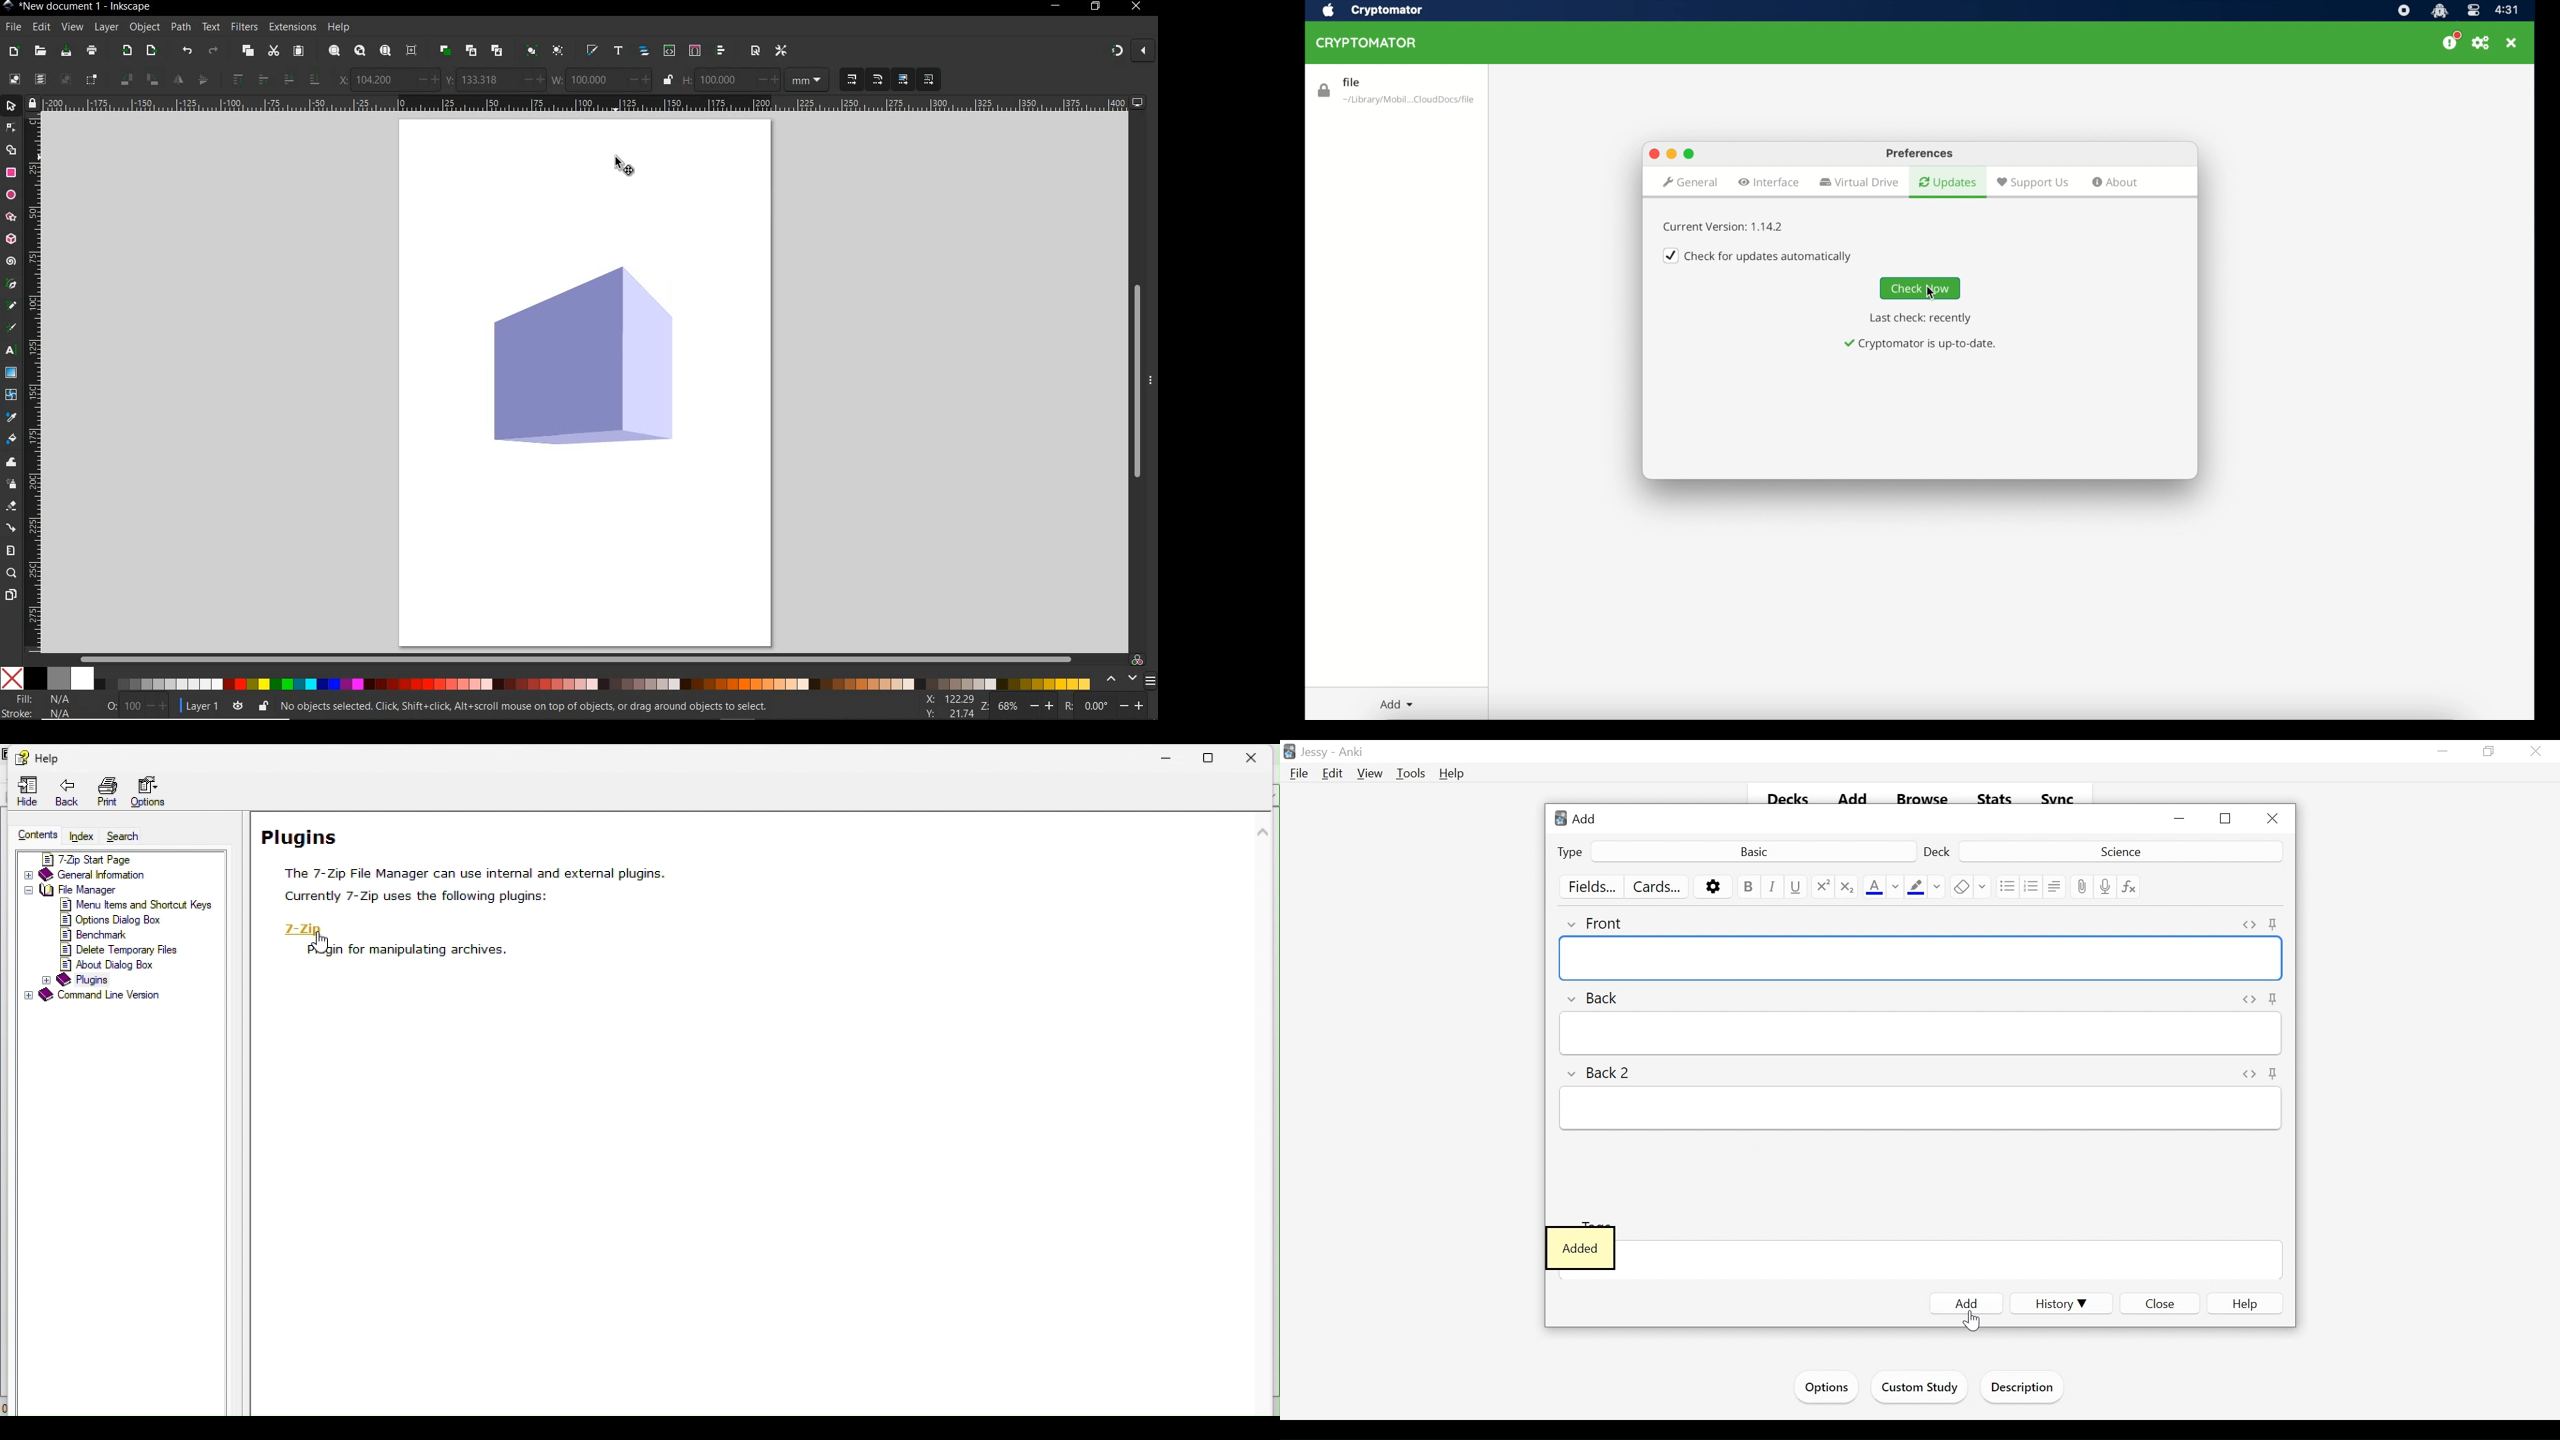 Image resolution: width=2576 pixels, height=1456 pixels. I want to click on Change Color, so click(1937, 887).